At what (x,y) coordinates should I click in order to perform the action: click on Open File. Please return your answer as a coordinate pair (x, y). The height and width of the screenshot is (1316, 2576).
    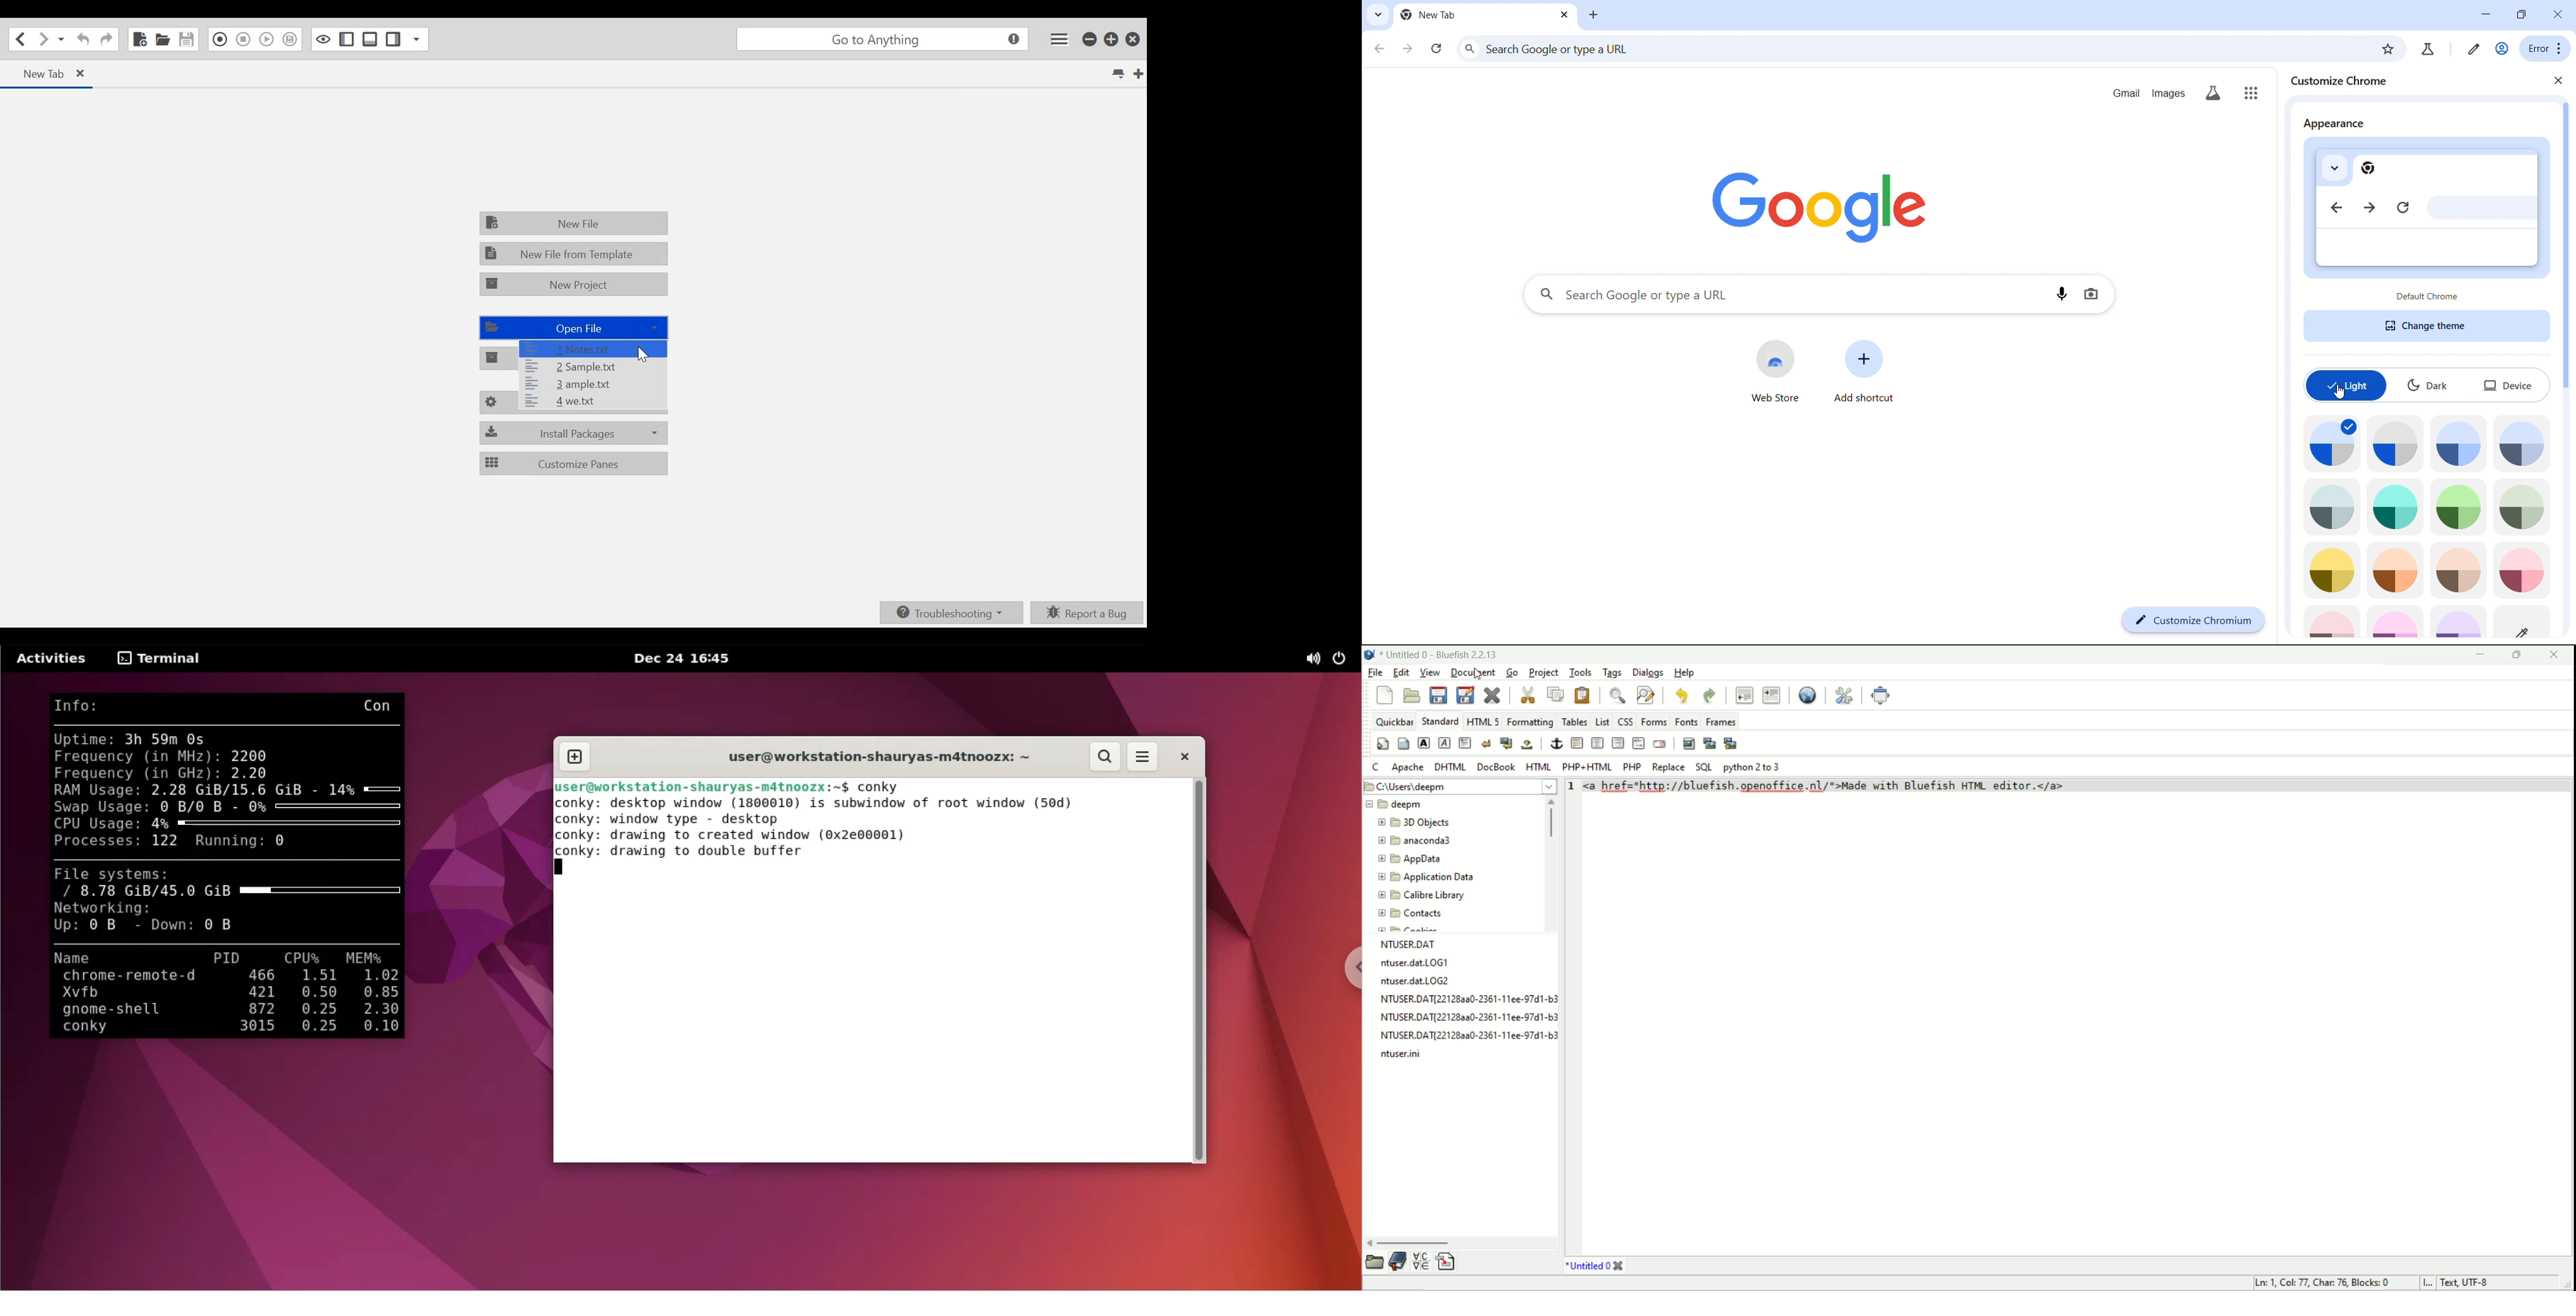
    Looking at the image, I should click on (572, 328).